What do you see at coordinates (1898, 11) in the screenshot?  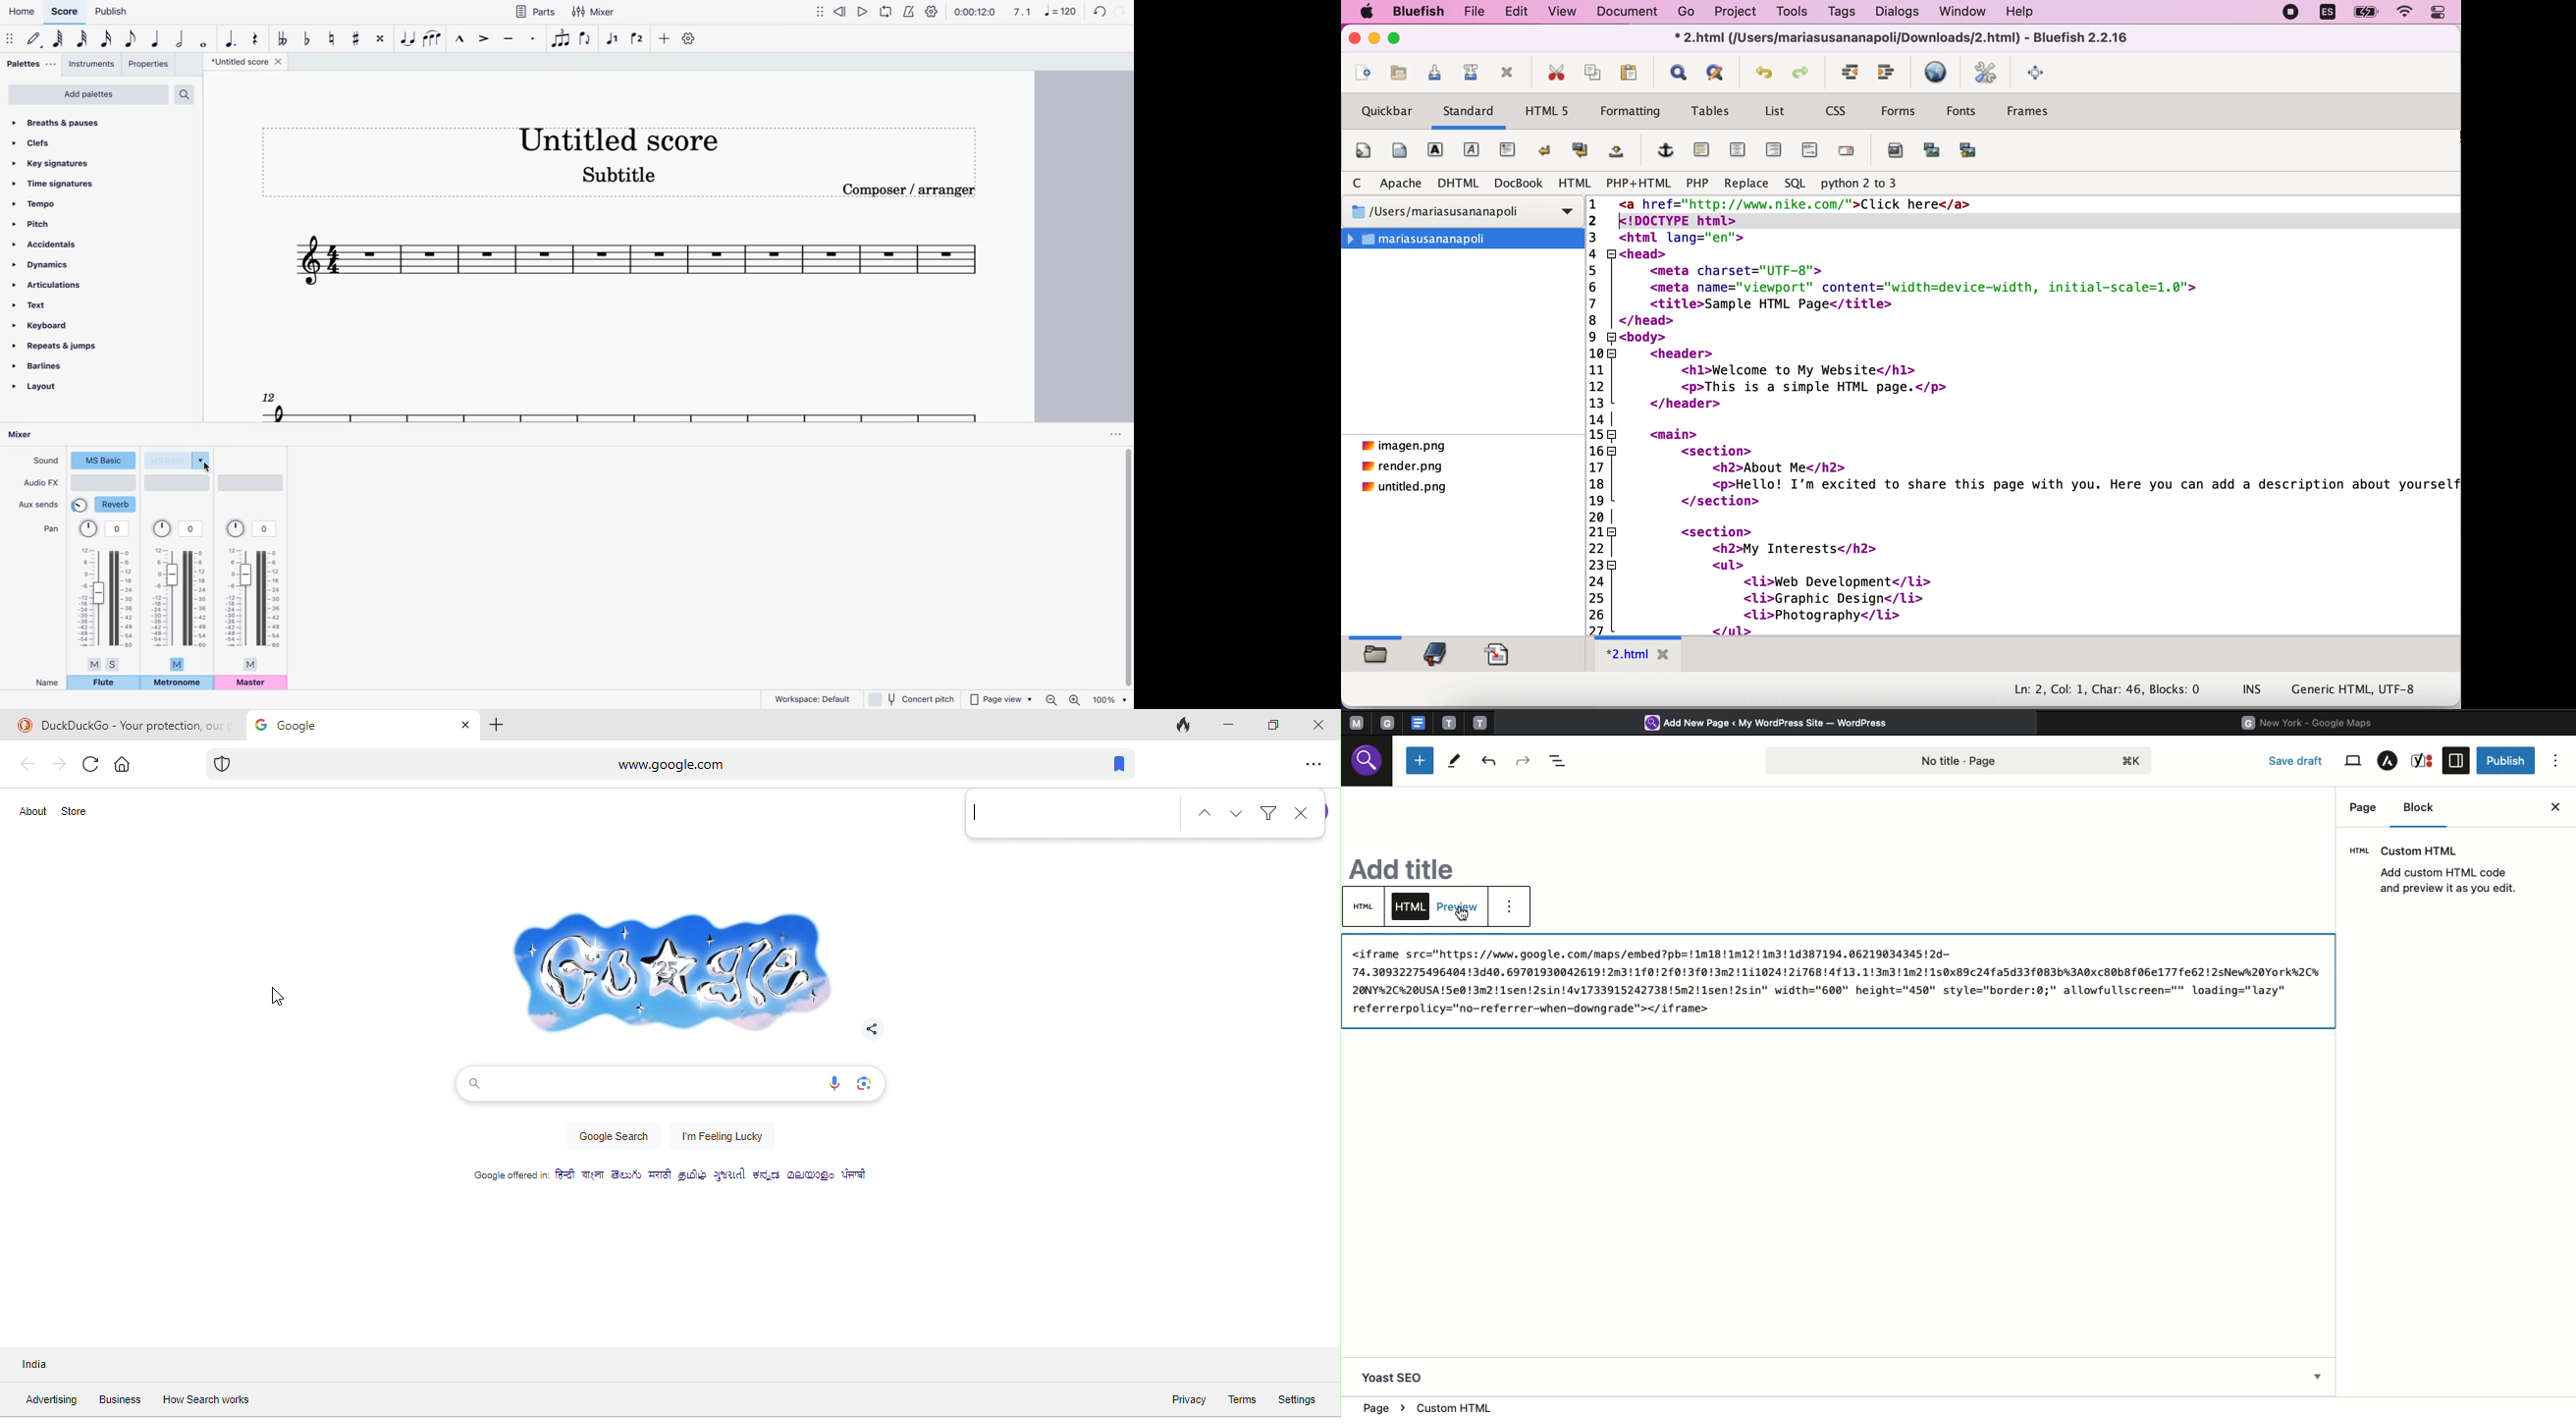 I see `dialogs` at bounding box center [1898, 11].